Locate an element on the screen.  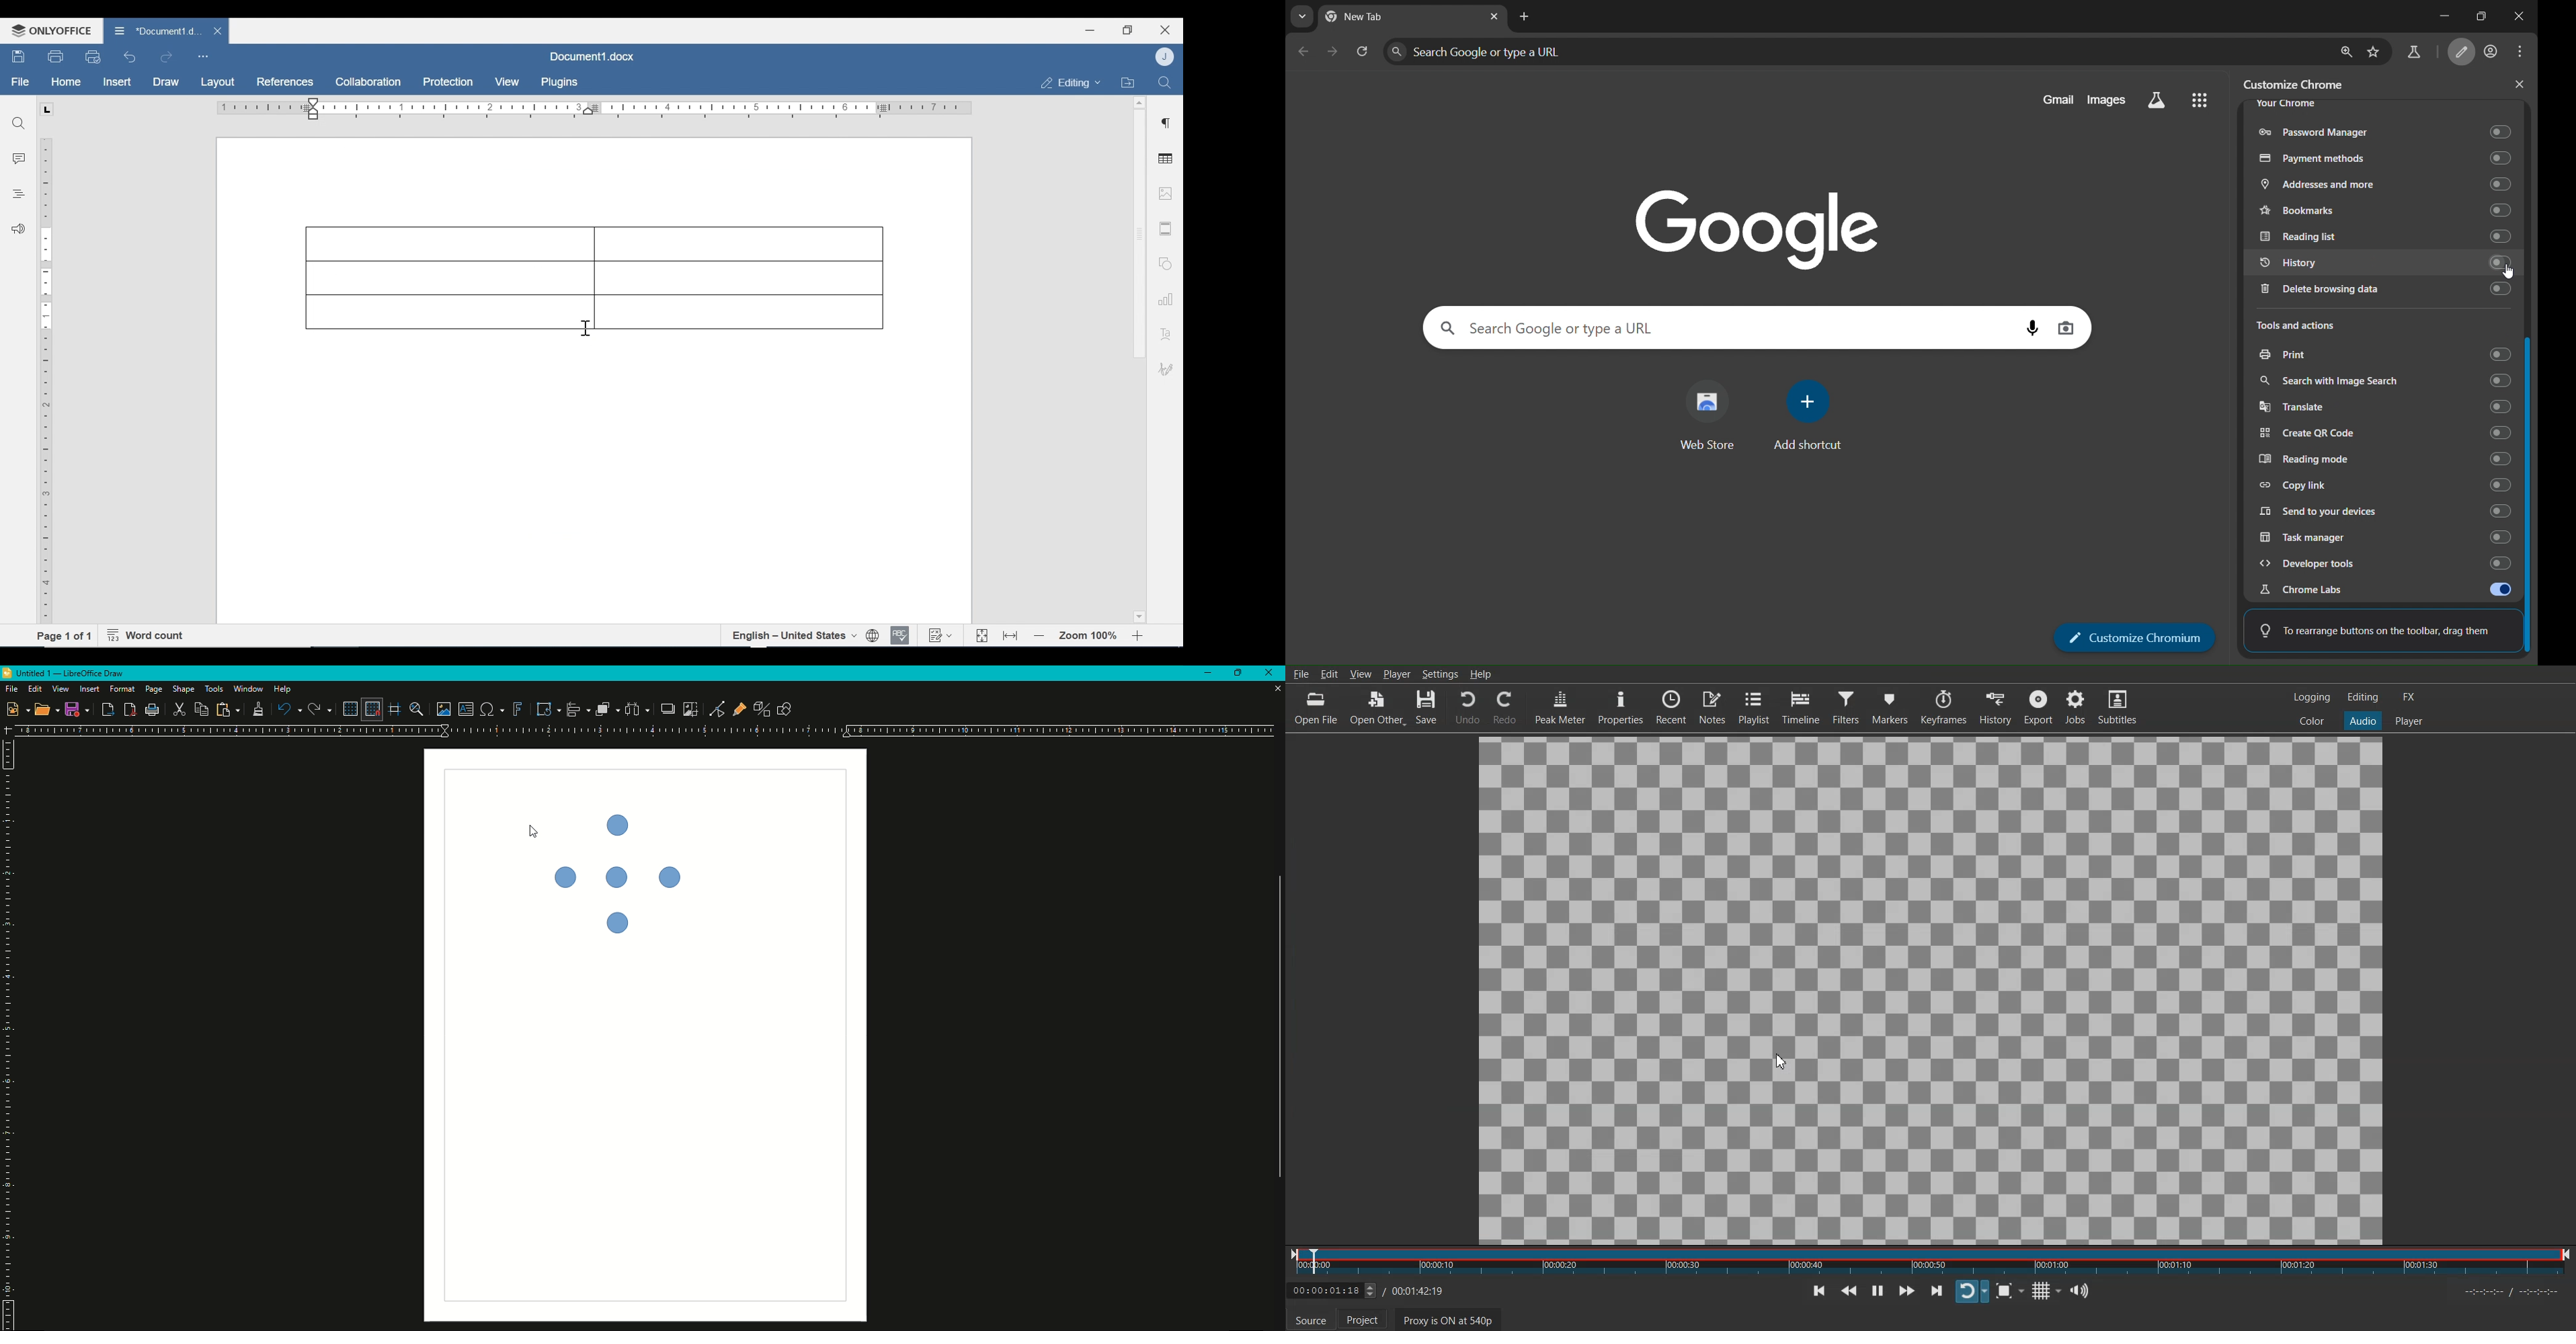
Scroll down is located at coordinates (1138, 615).